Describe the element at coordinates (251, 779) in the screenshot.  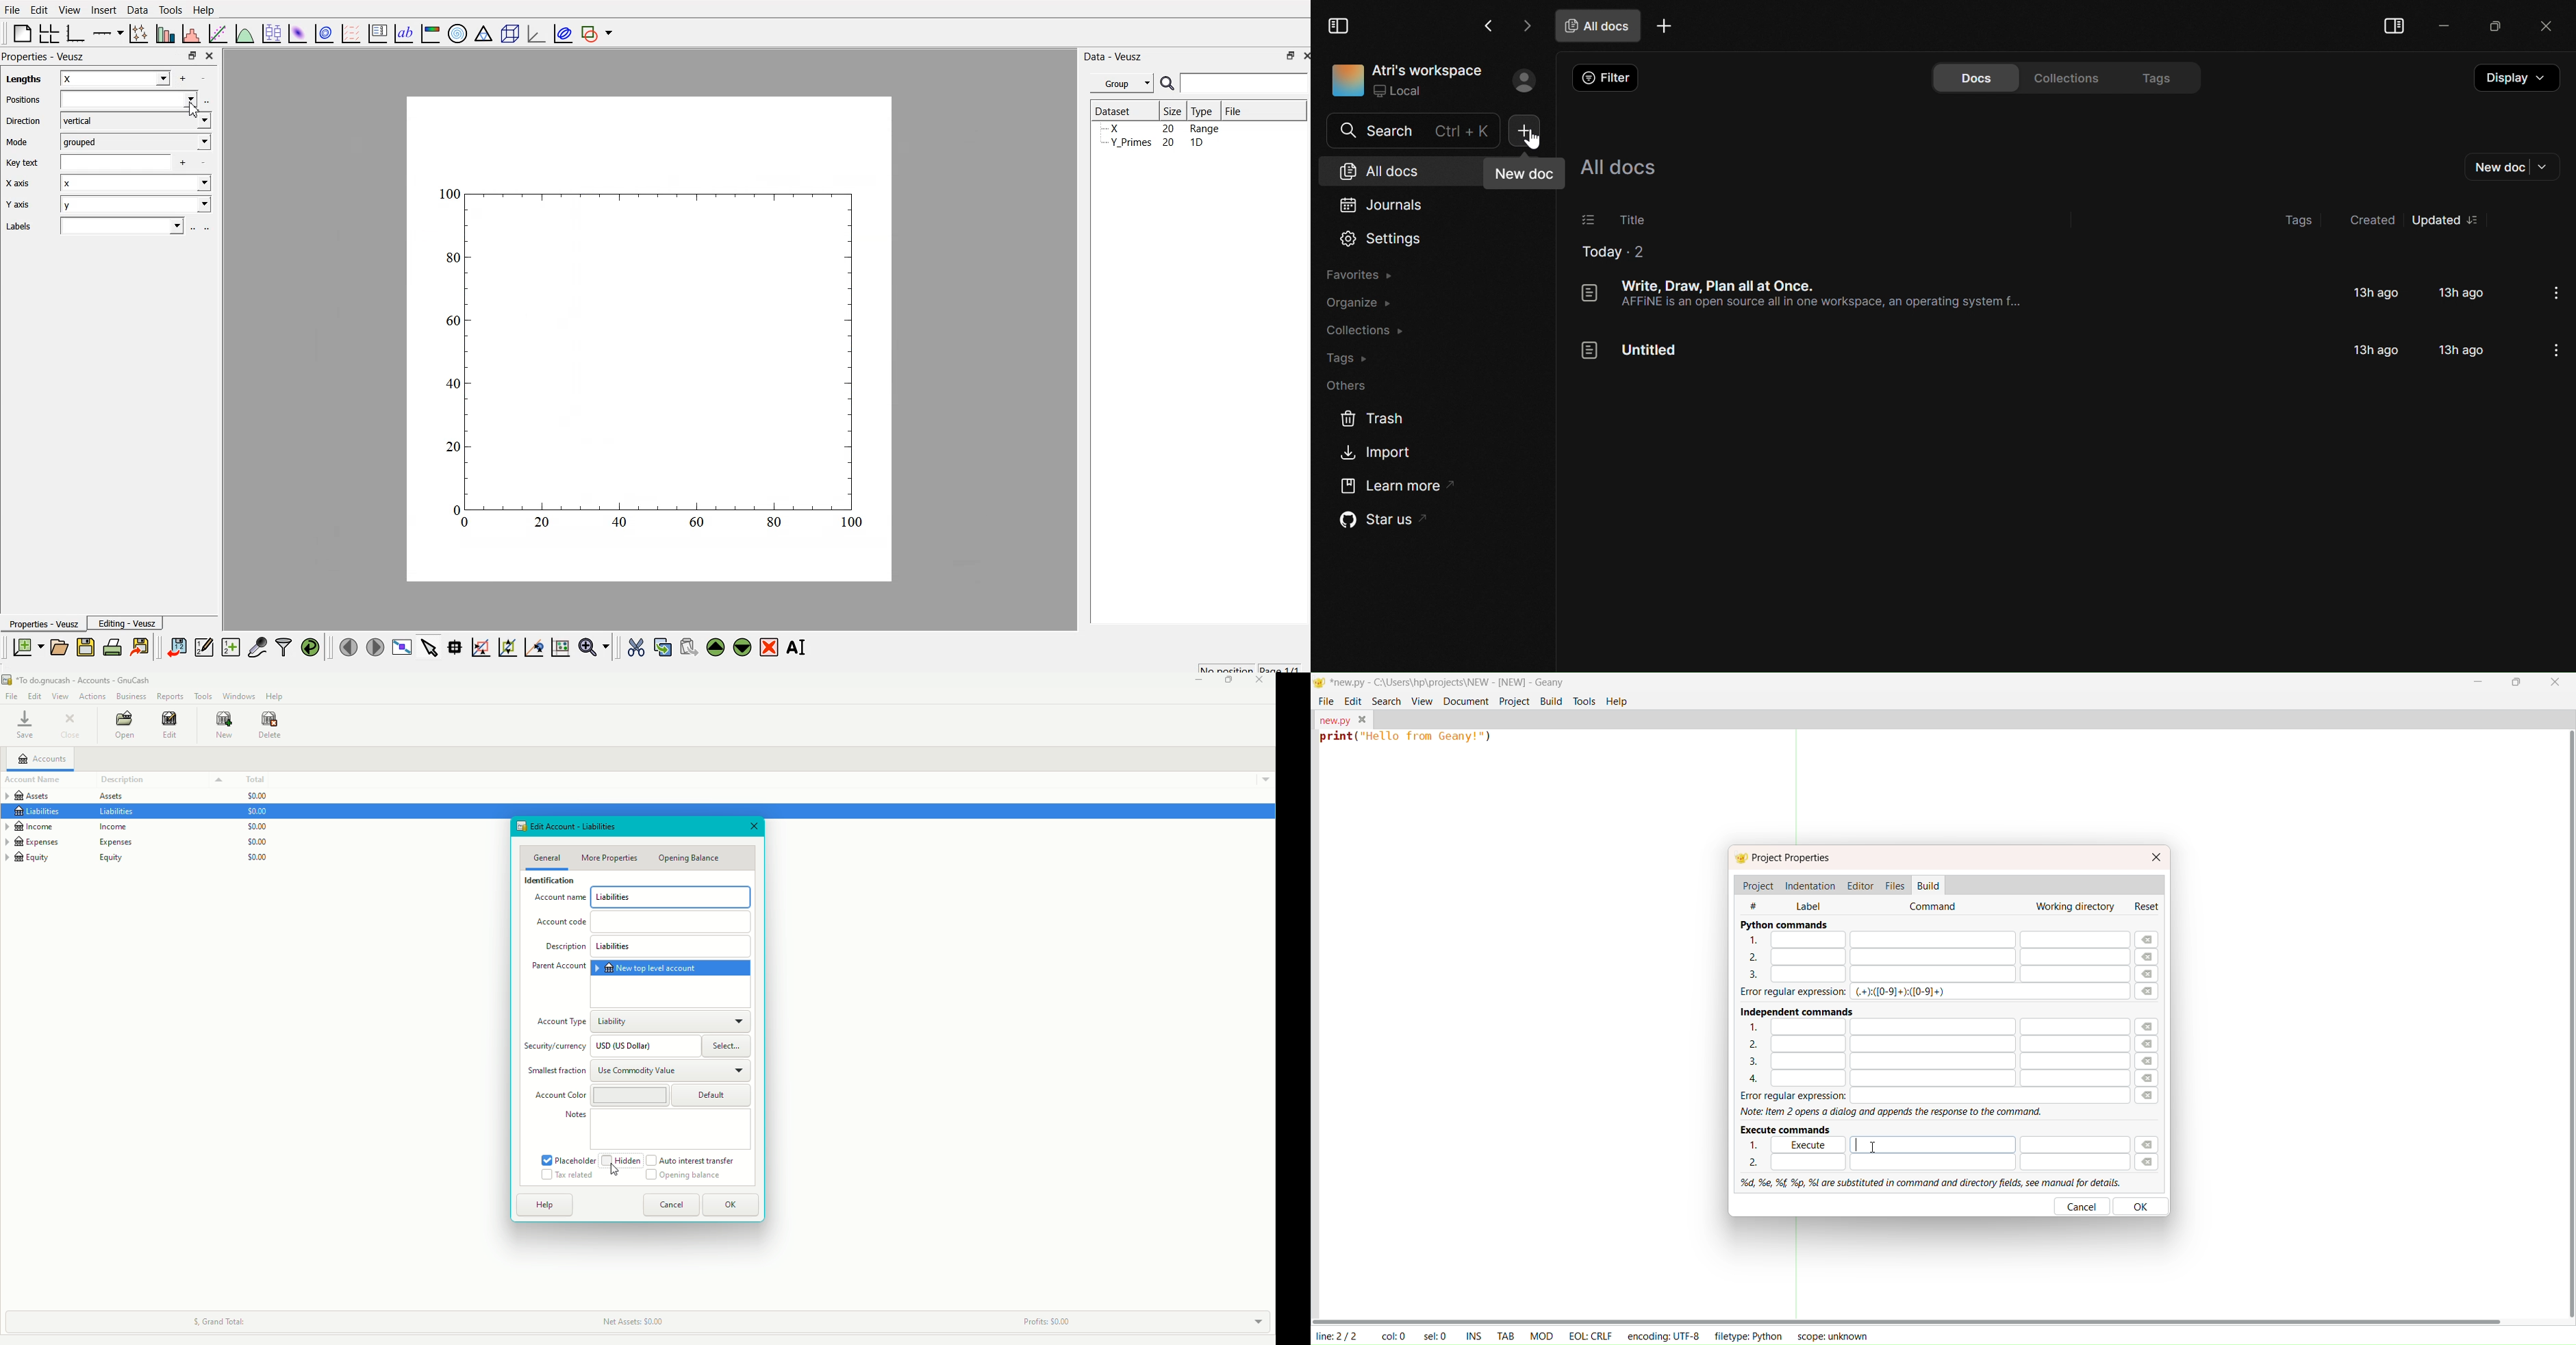
I see `Total` at that location.